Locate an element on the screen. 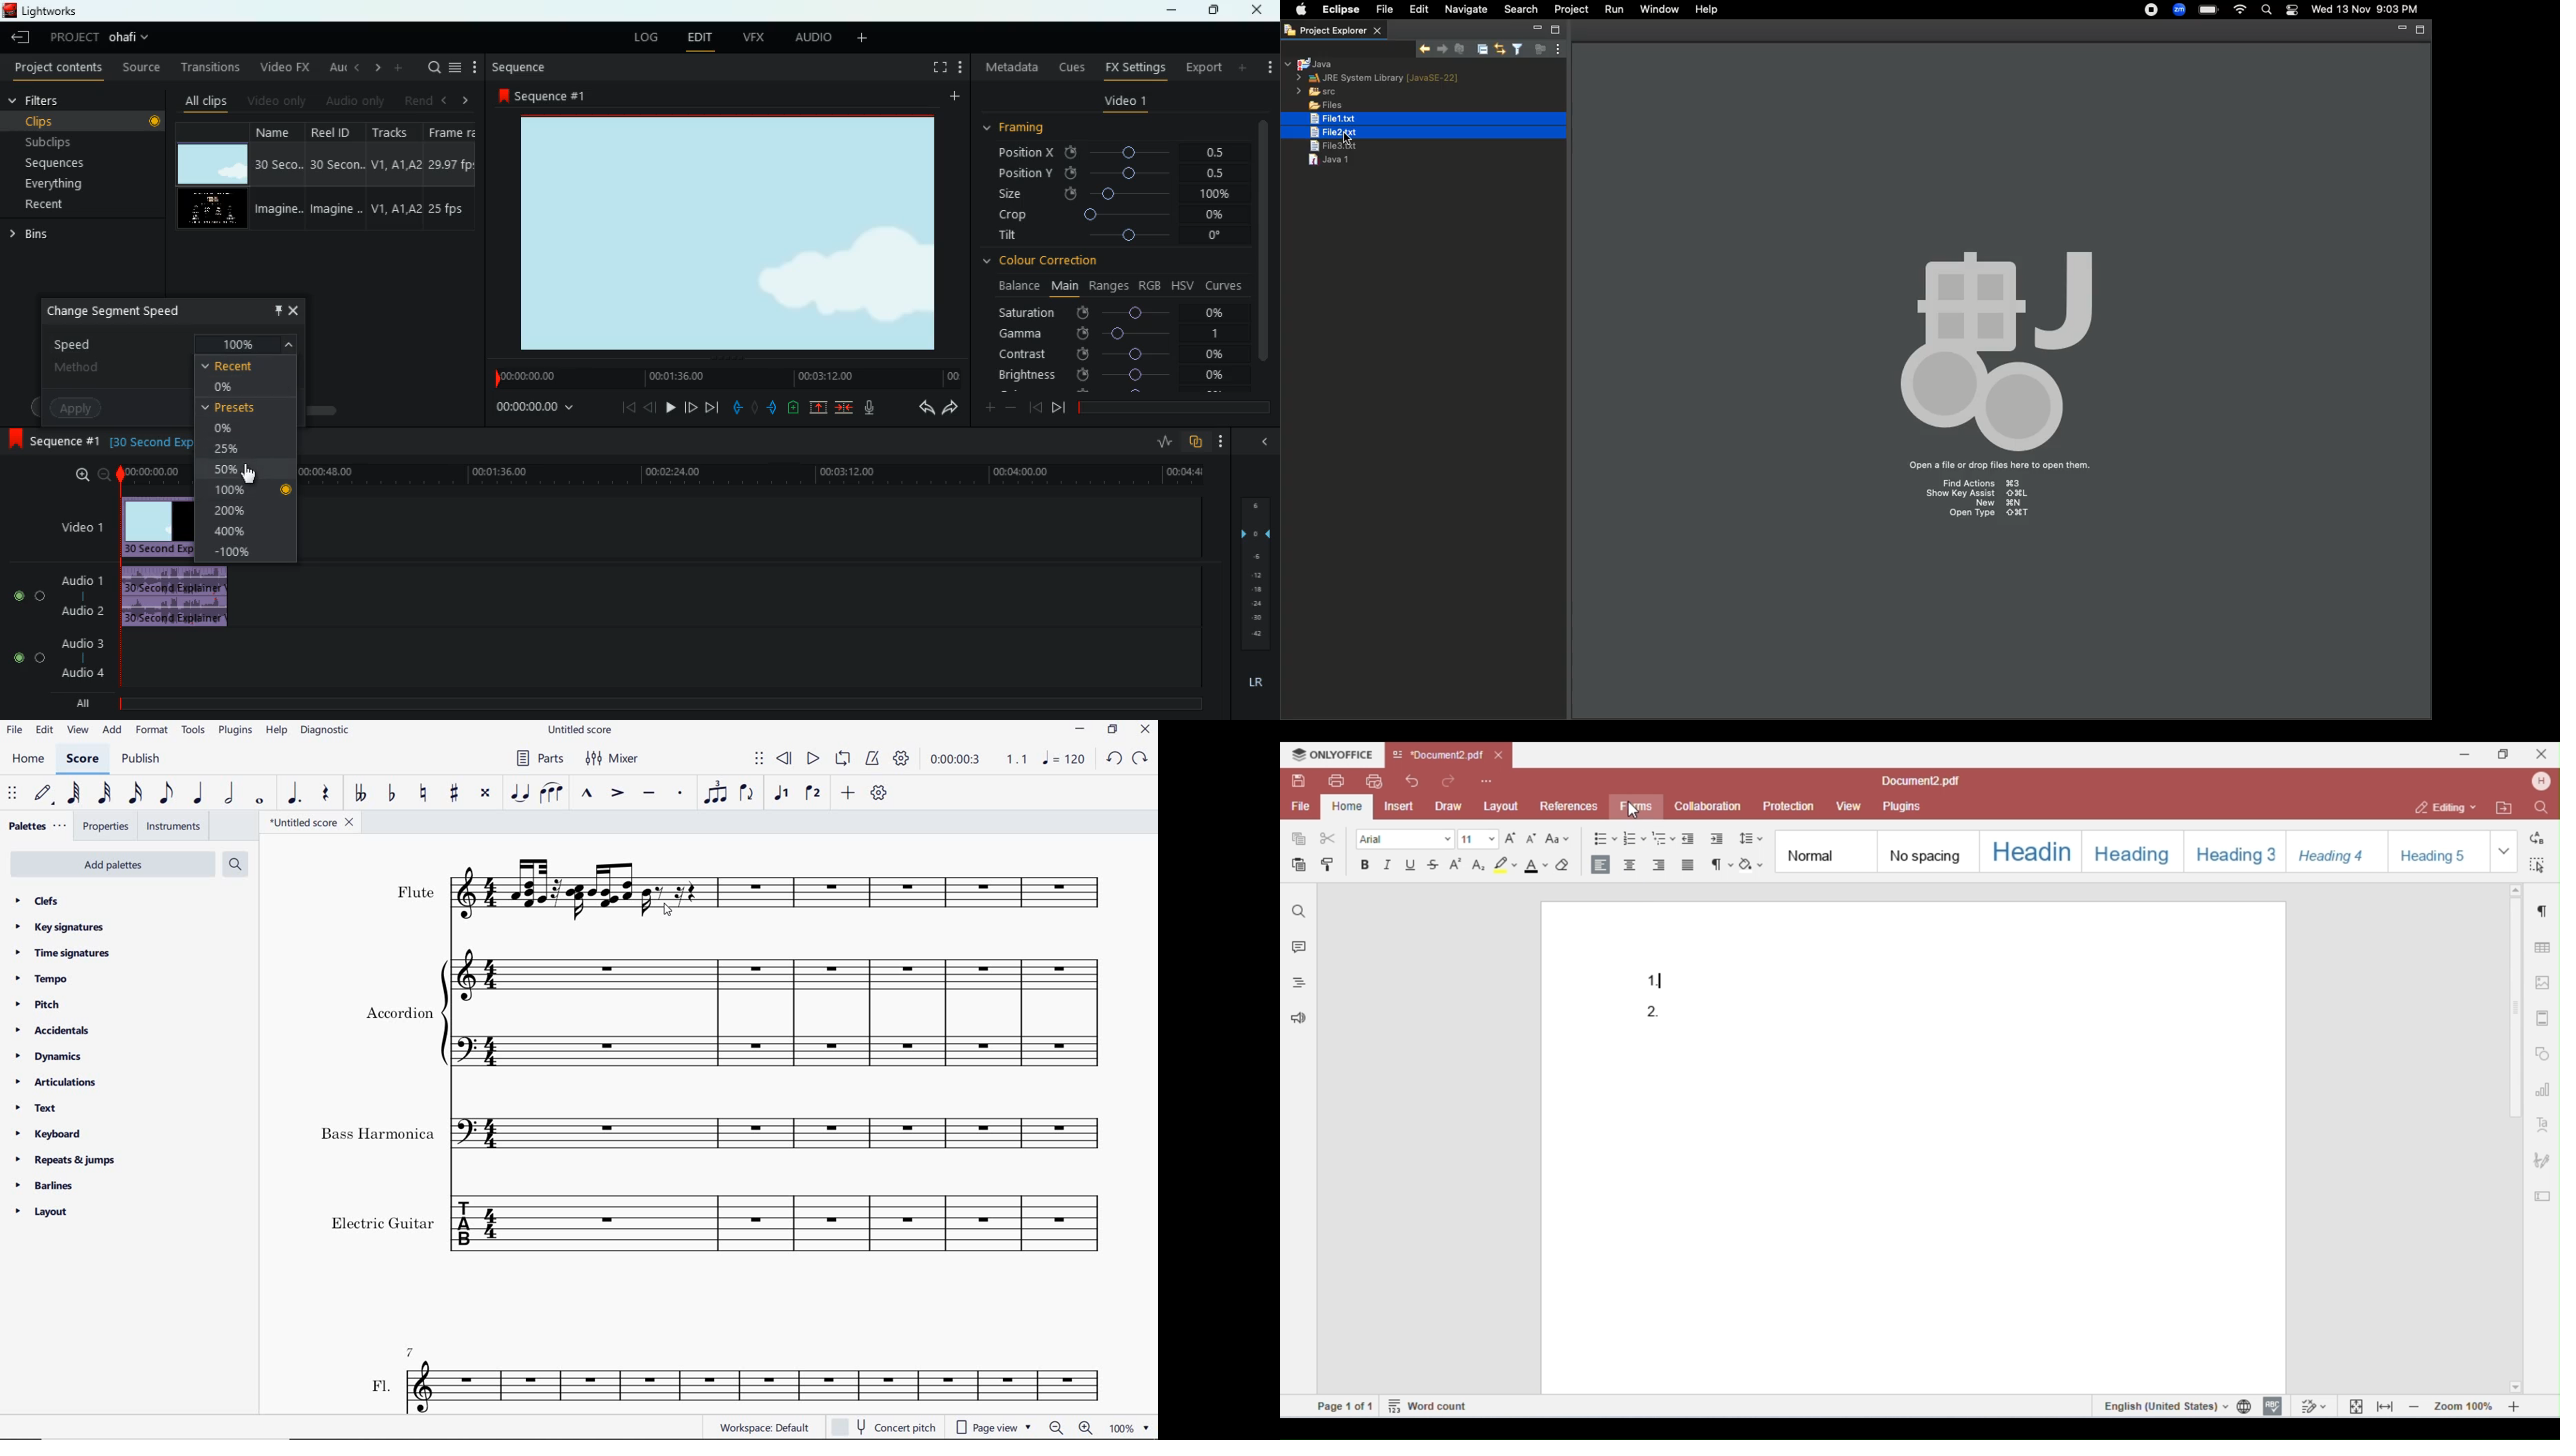 Image resolution: width=2576 pixels, height=1456 pixels. Window is located at coordinates (1661, 9).